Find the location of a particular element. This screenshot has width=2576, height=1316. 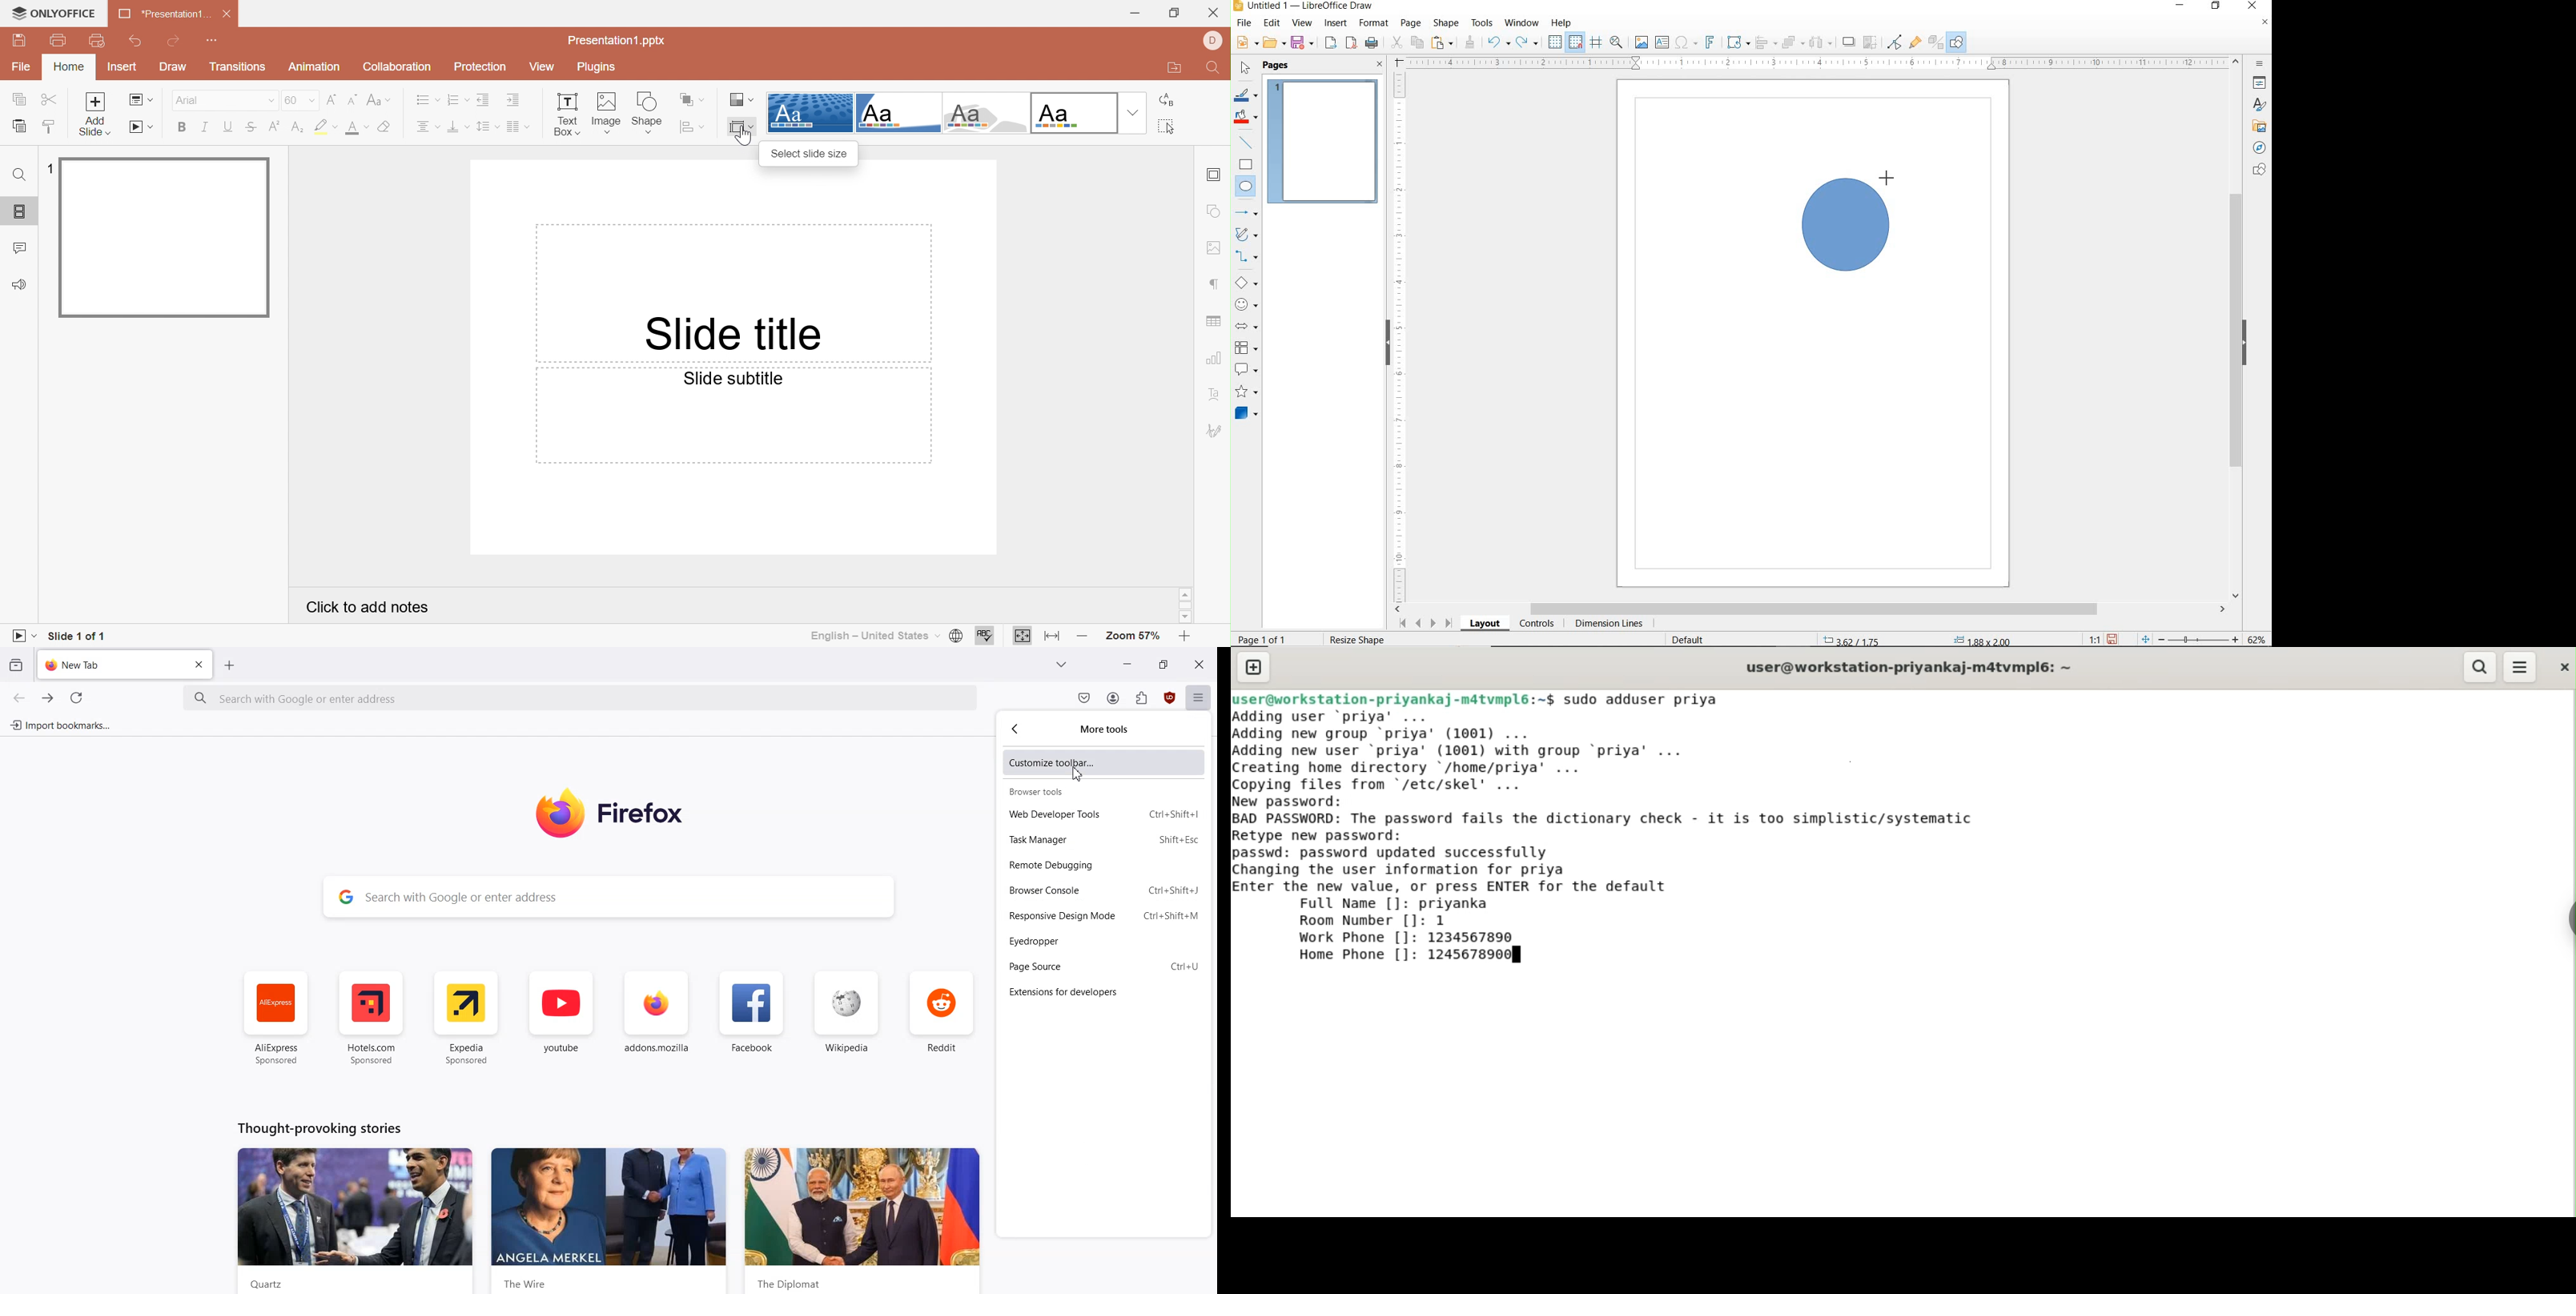

Arrange shape is located at coordinates (692, 100).